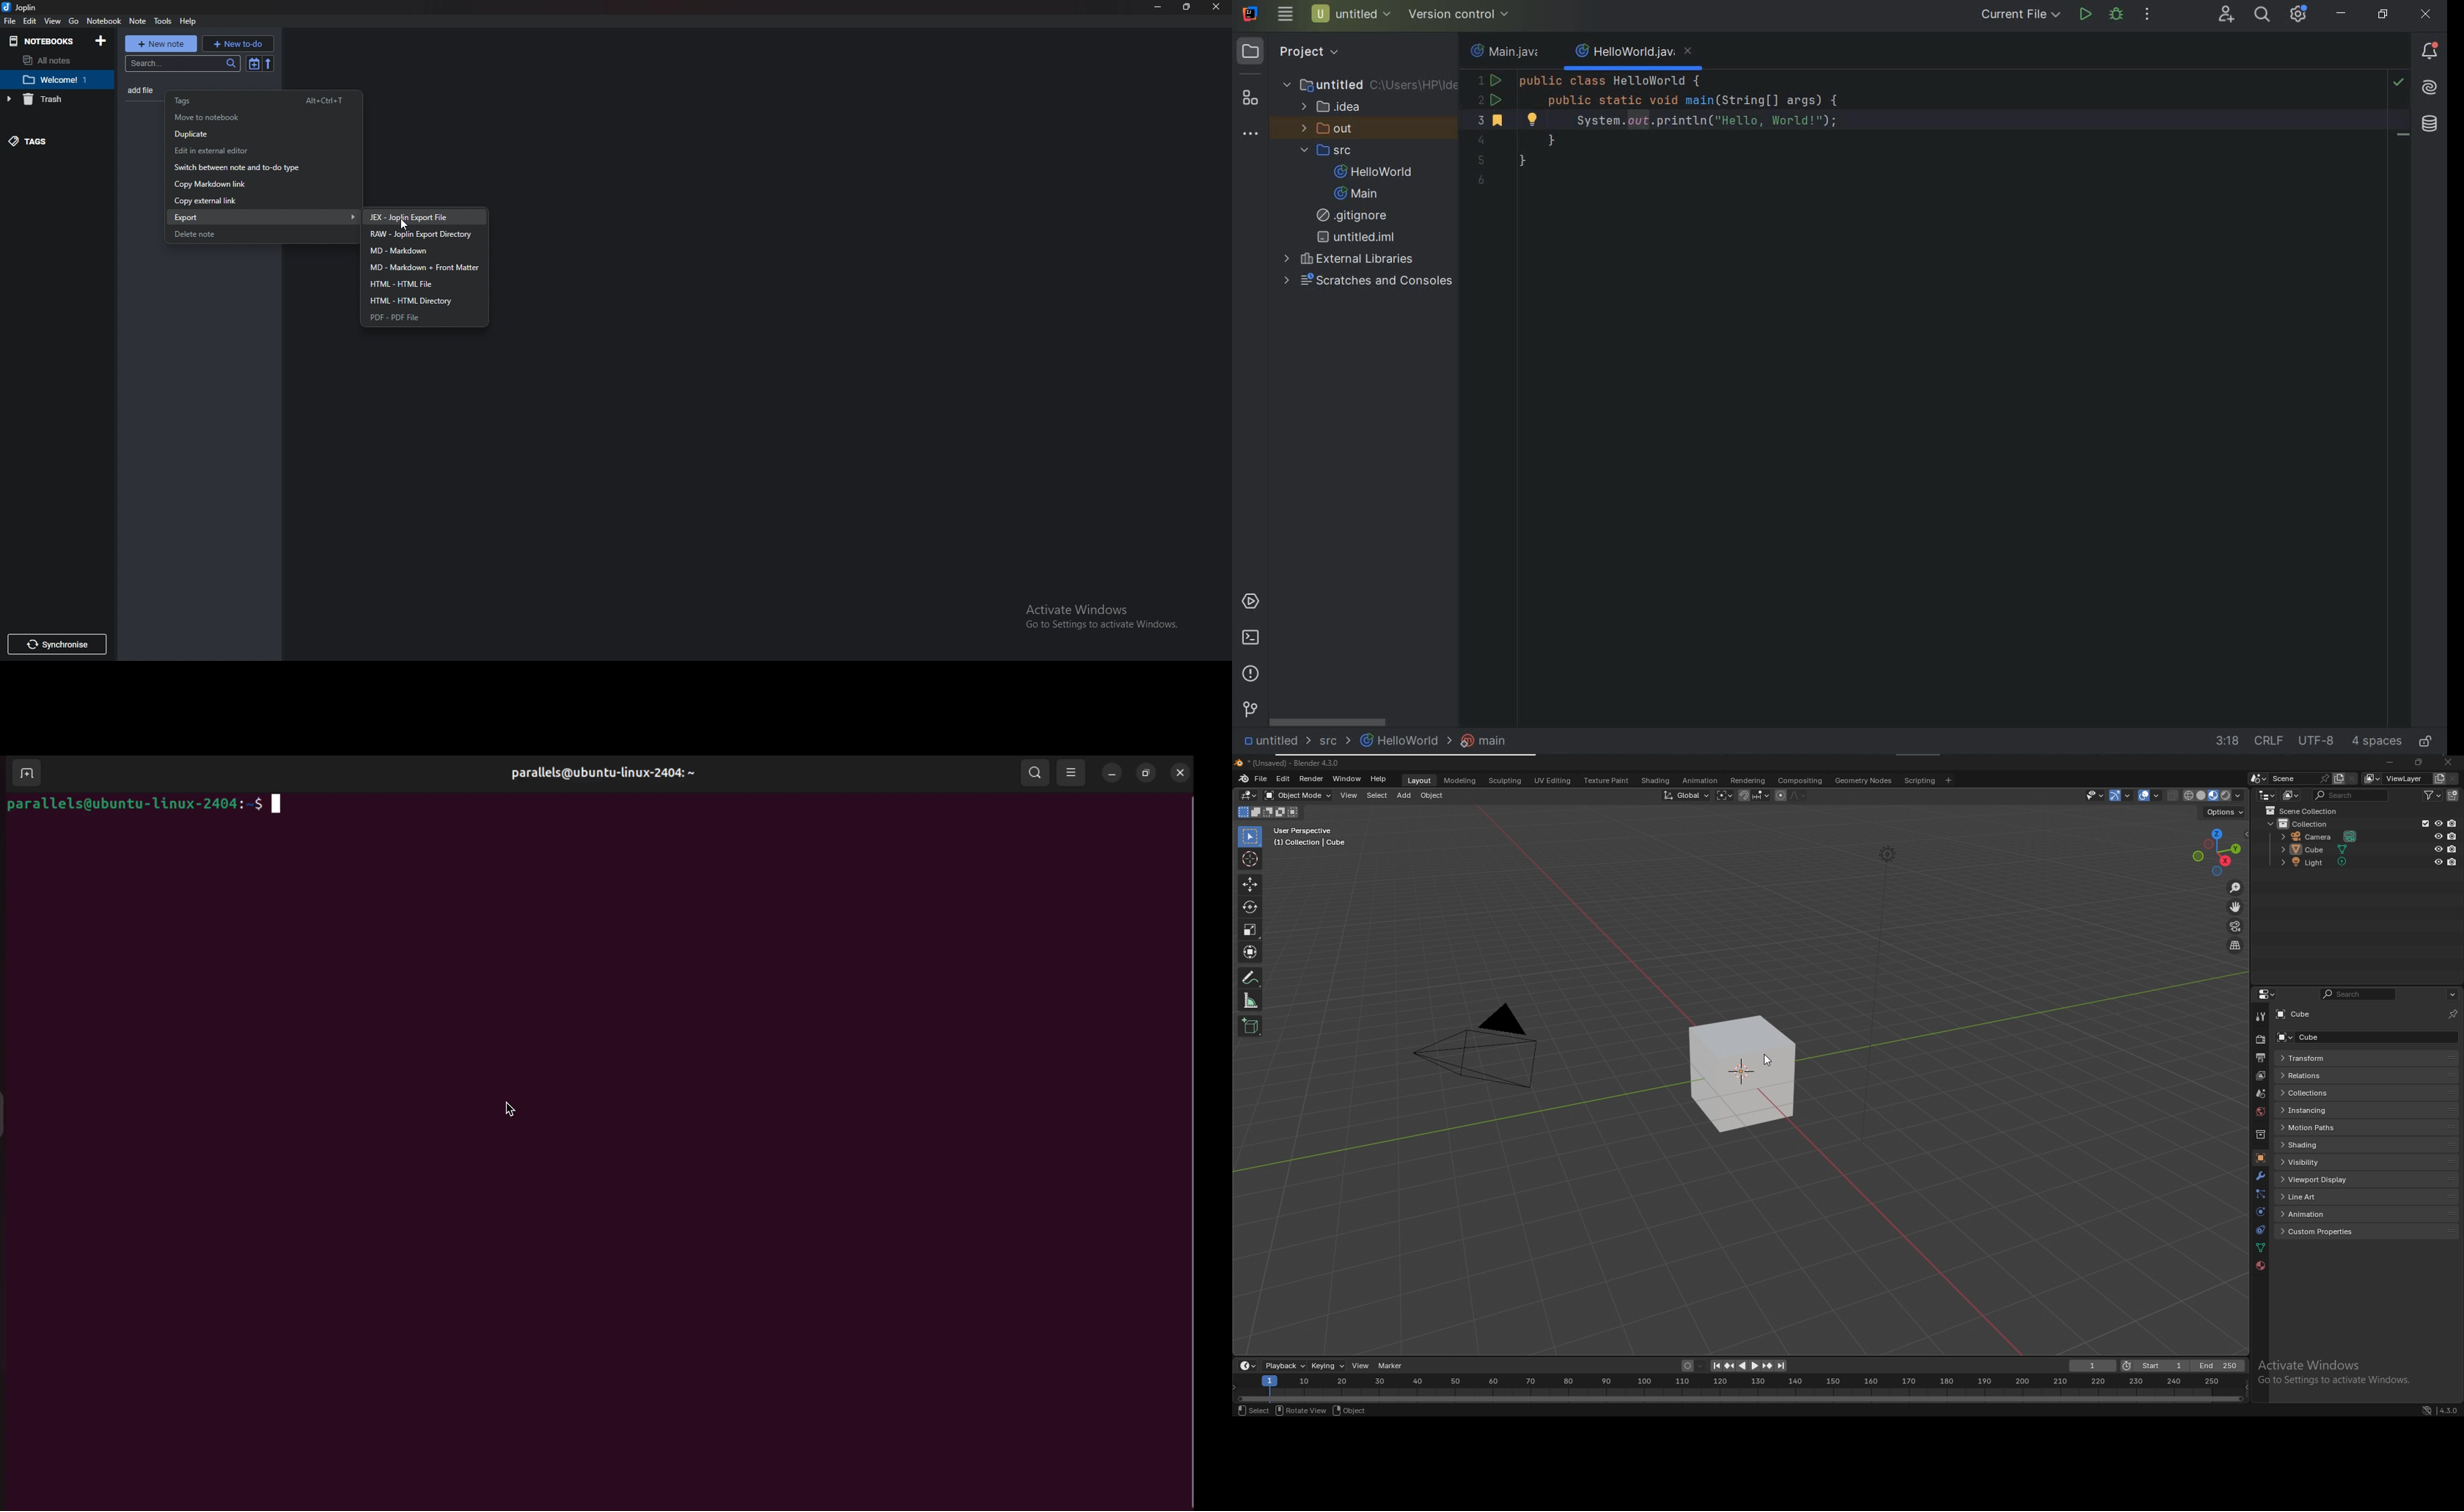  Describe the element at coordinates (1801, 781) in the screenshot. I see `compositing` at that location.